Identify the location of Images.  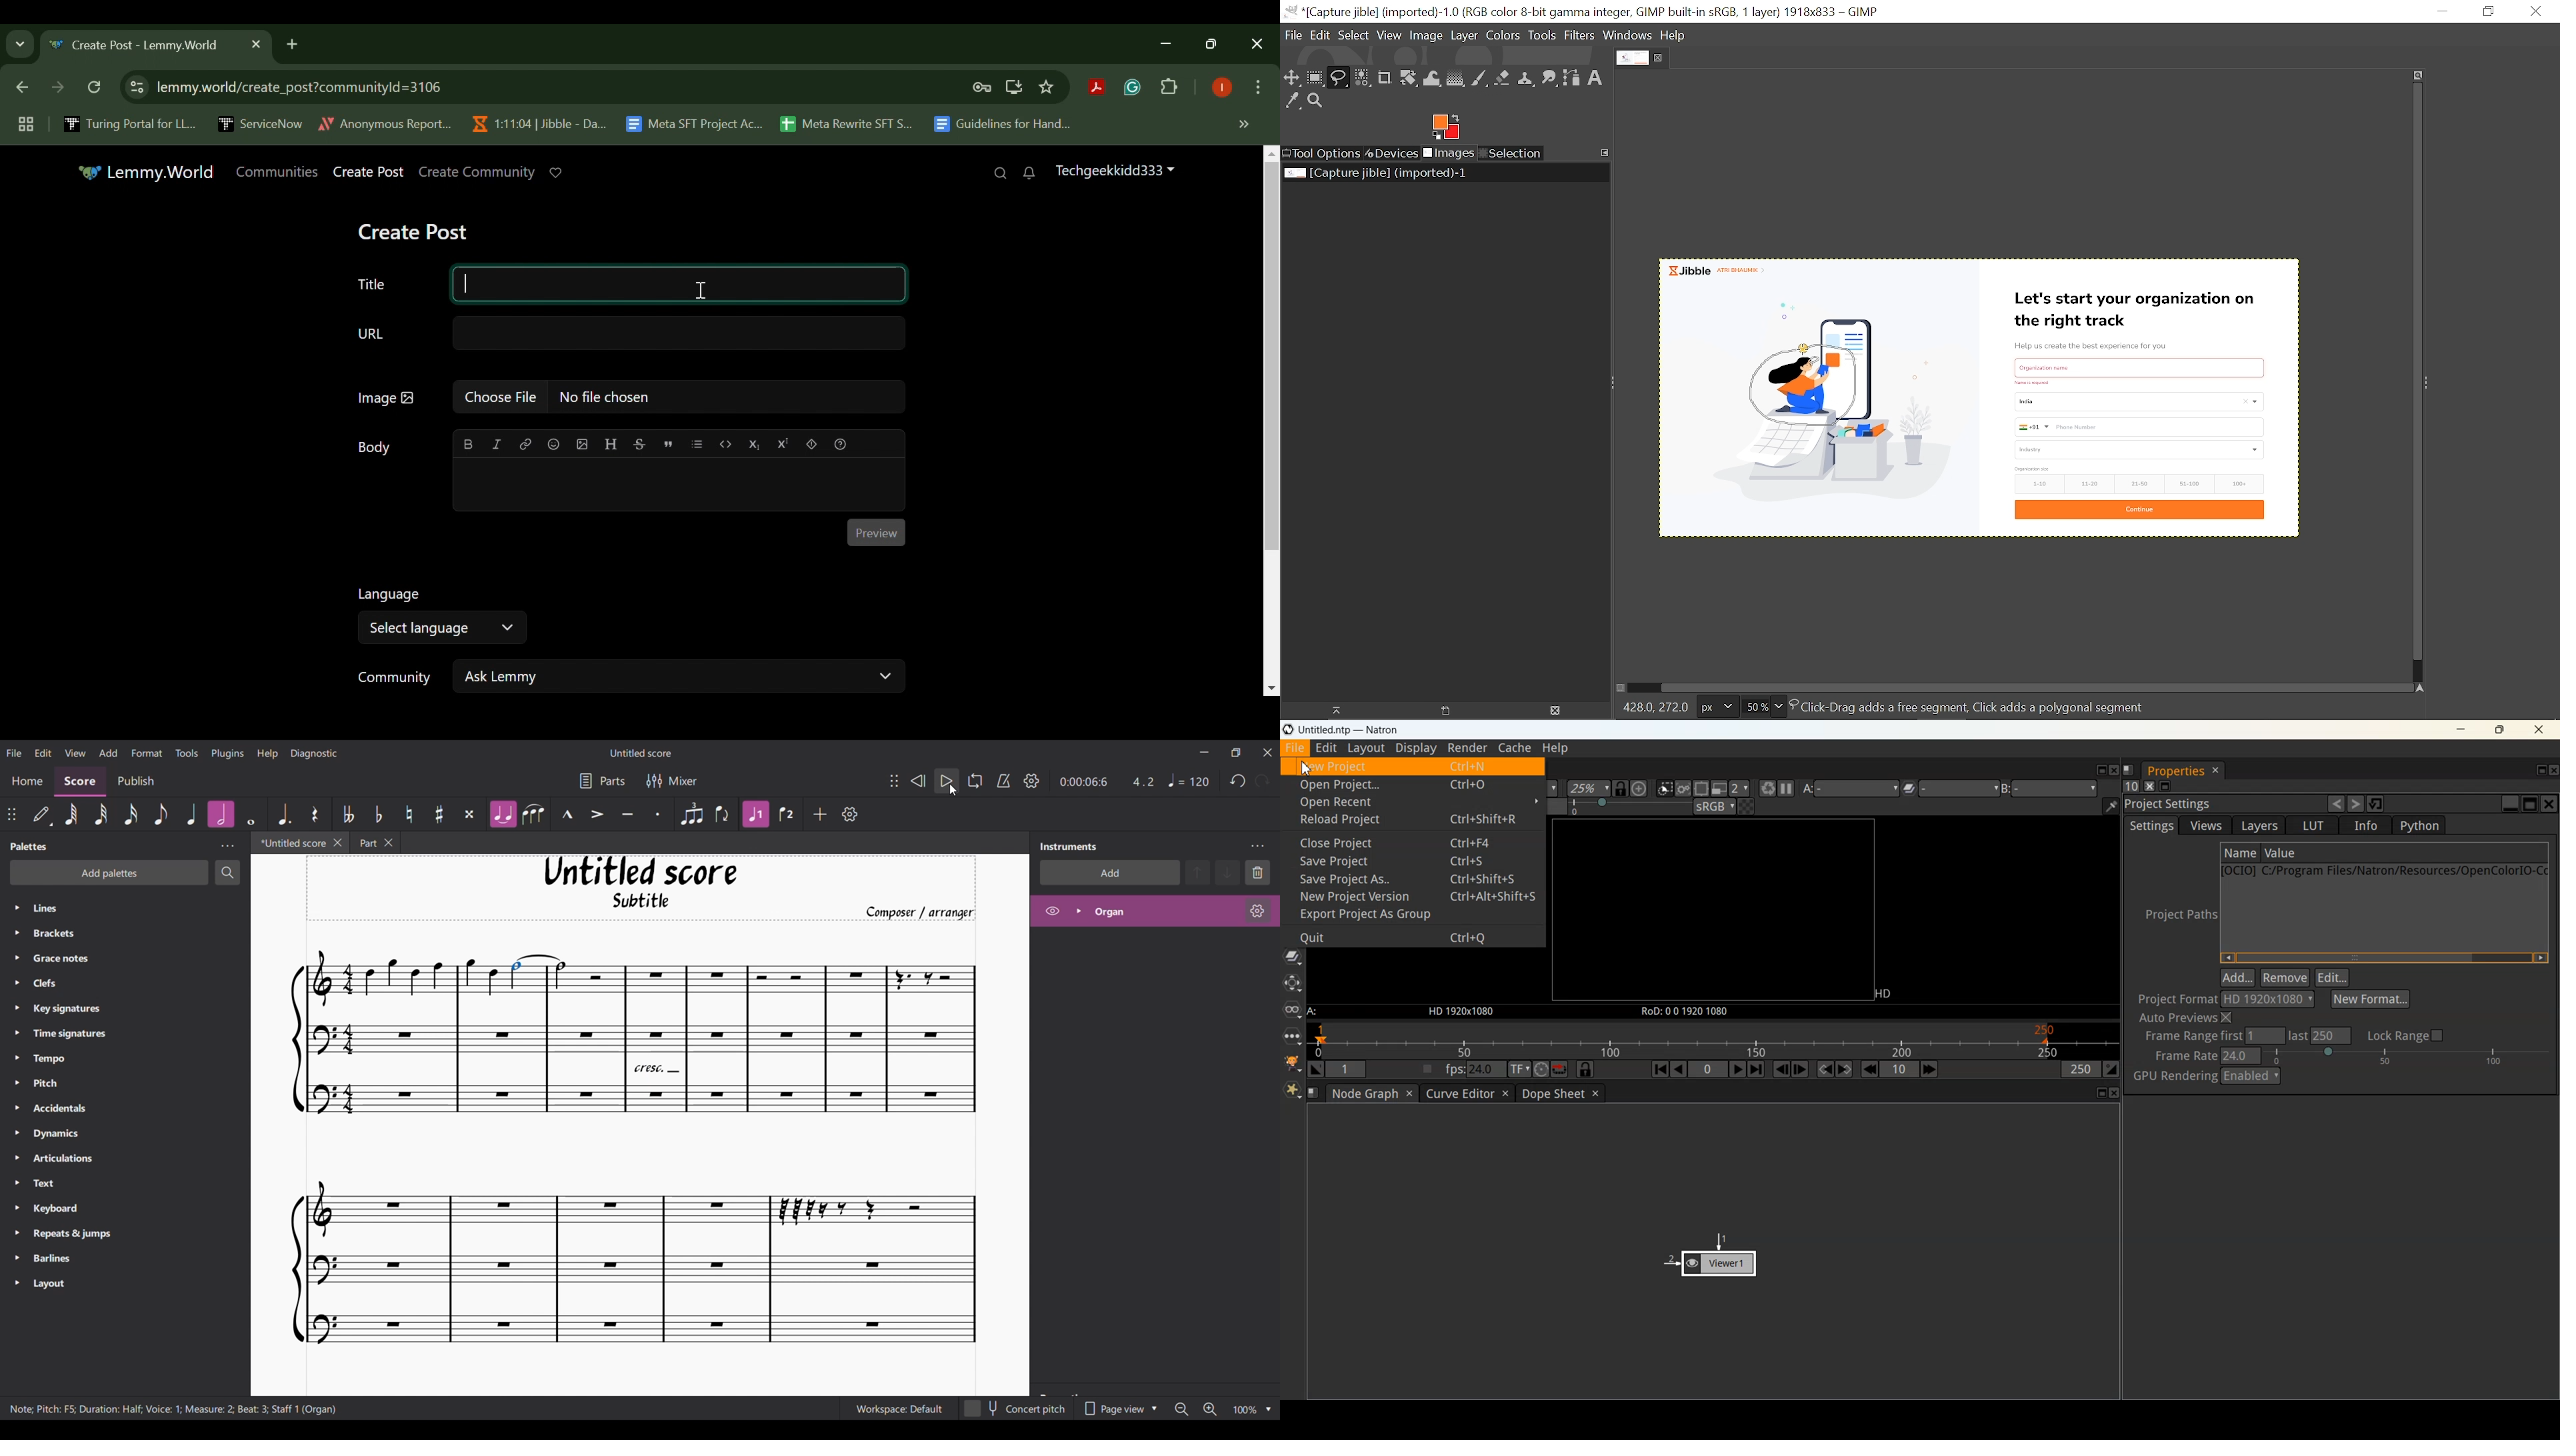
(1450, 154).